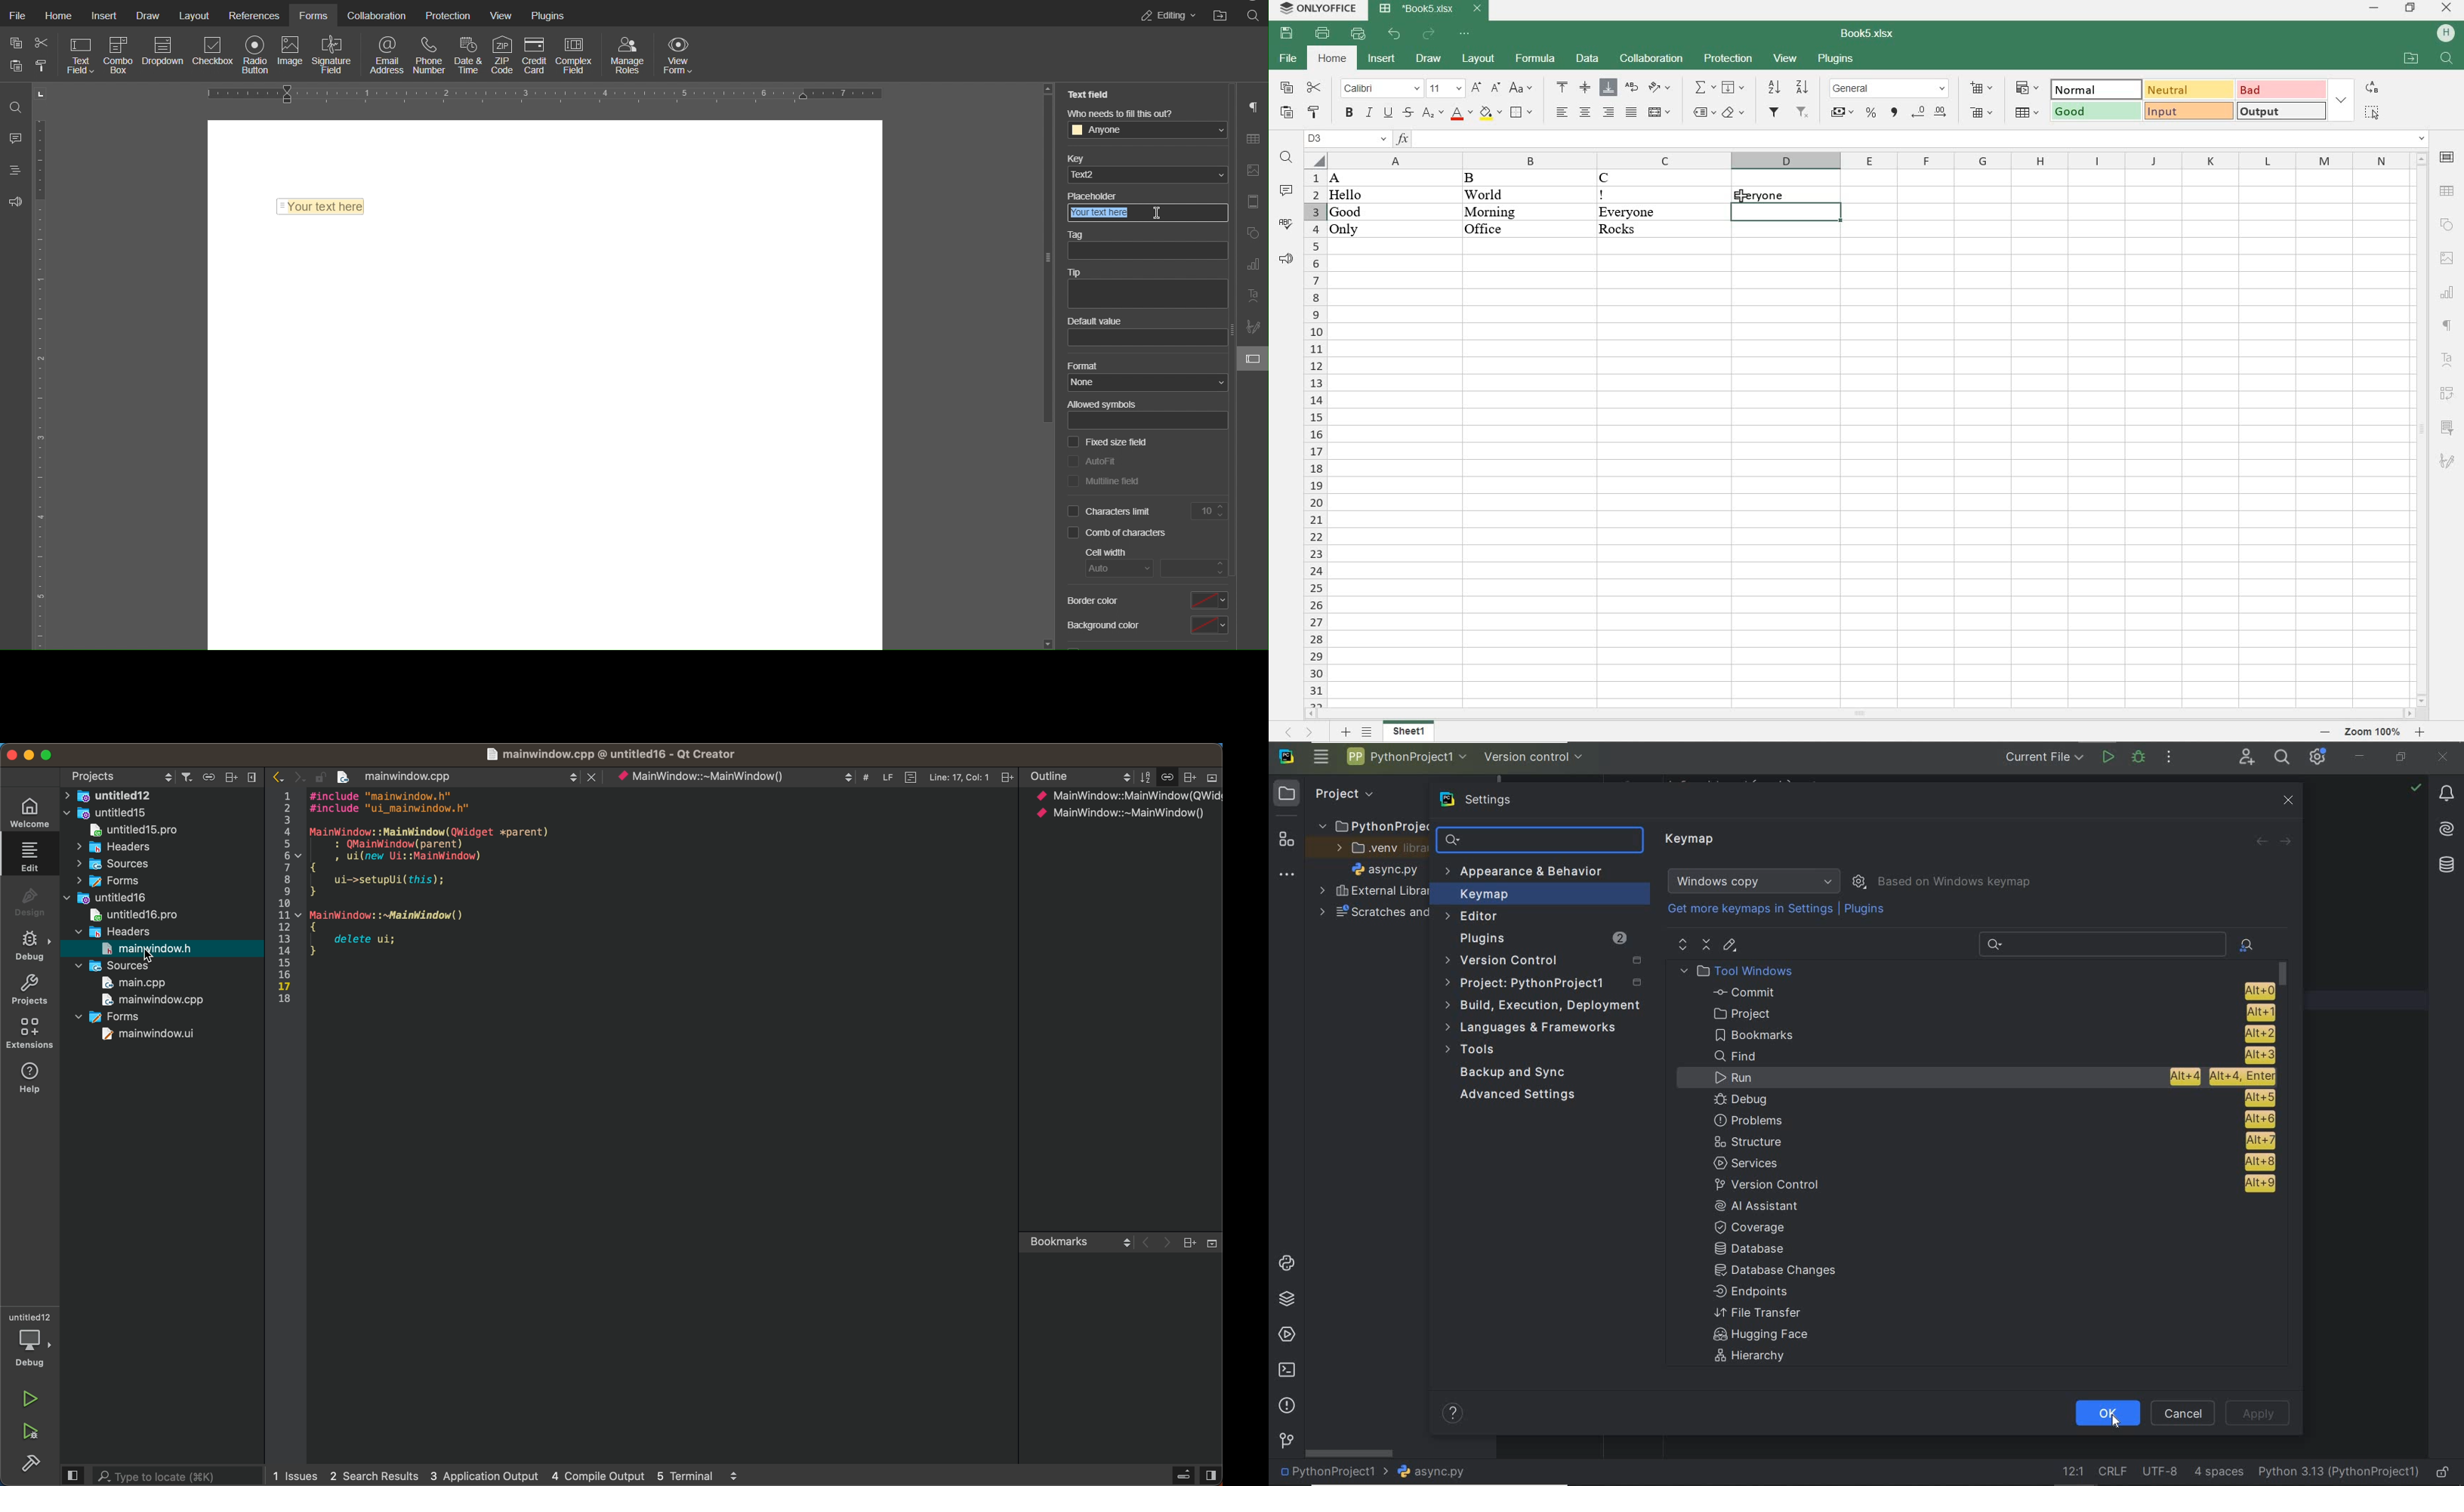  Describe the element at coordinates (1650, 60) in the screenshot. I see `collaboration` at that location.